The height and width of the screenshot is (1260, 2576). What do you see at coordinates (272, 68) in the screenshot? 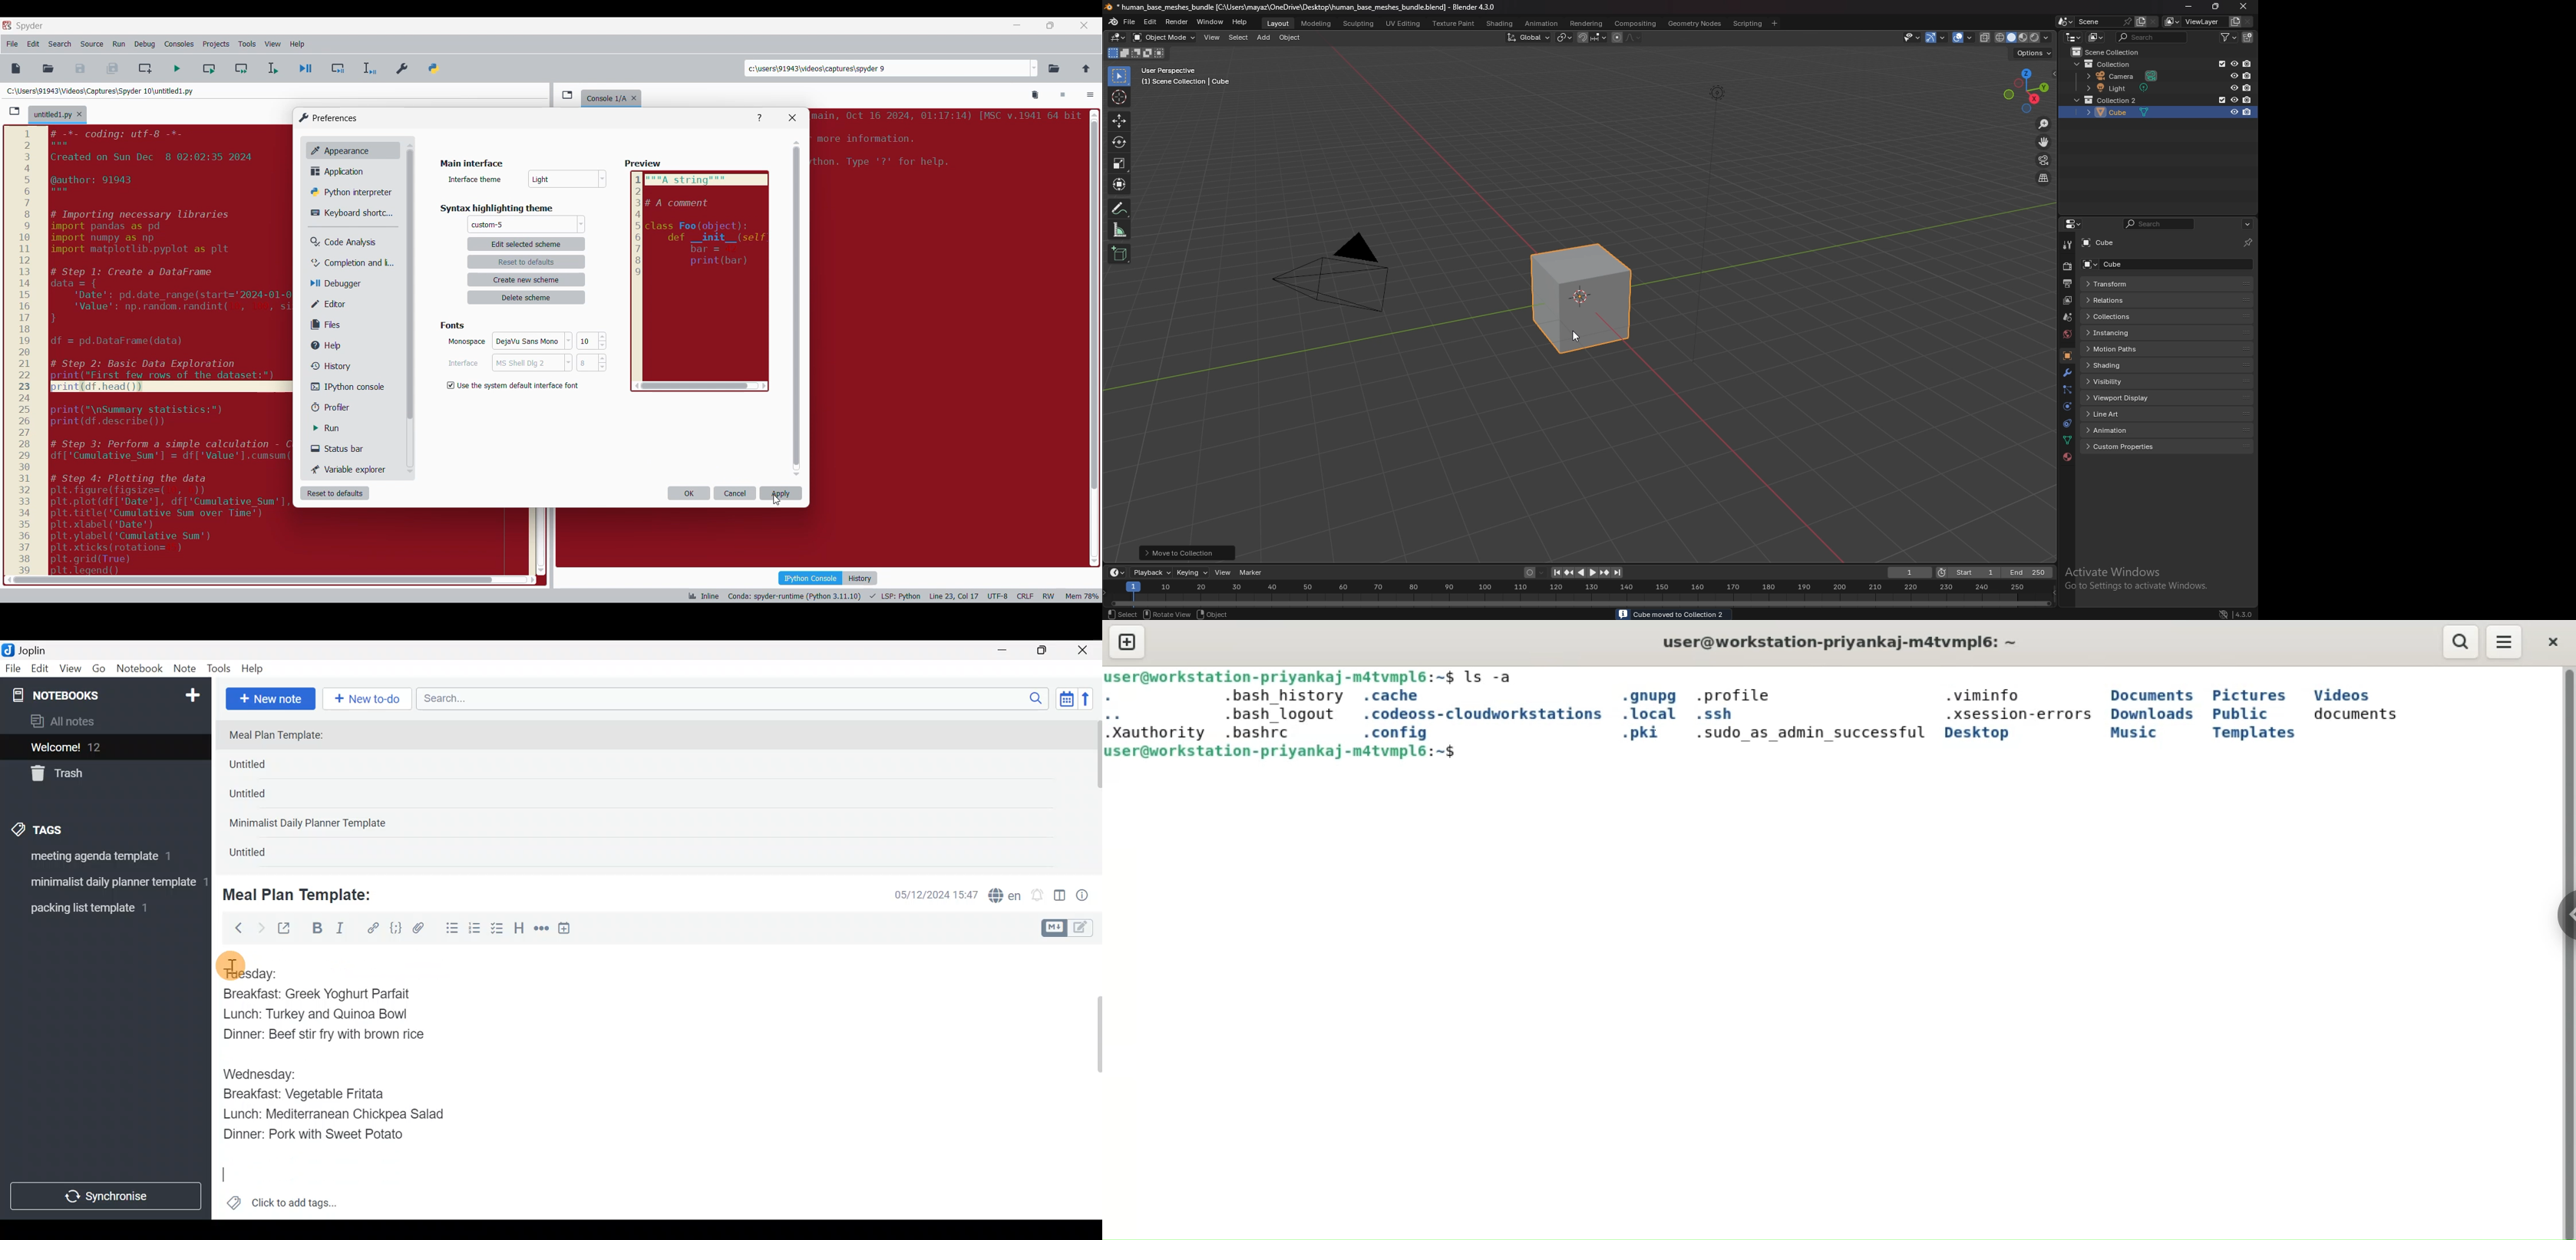
I see `Run selection/current line` at bounding box center [272, 68].